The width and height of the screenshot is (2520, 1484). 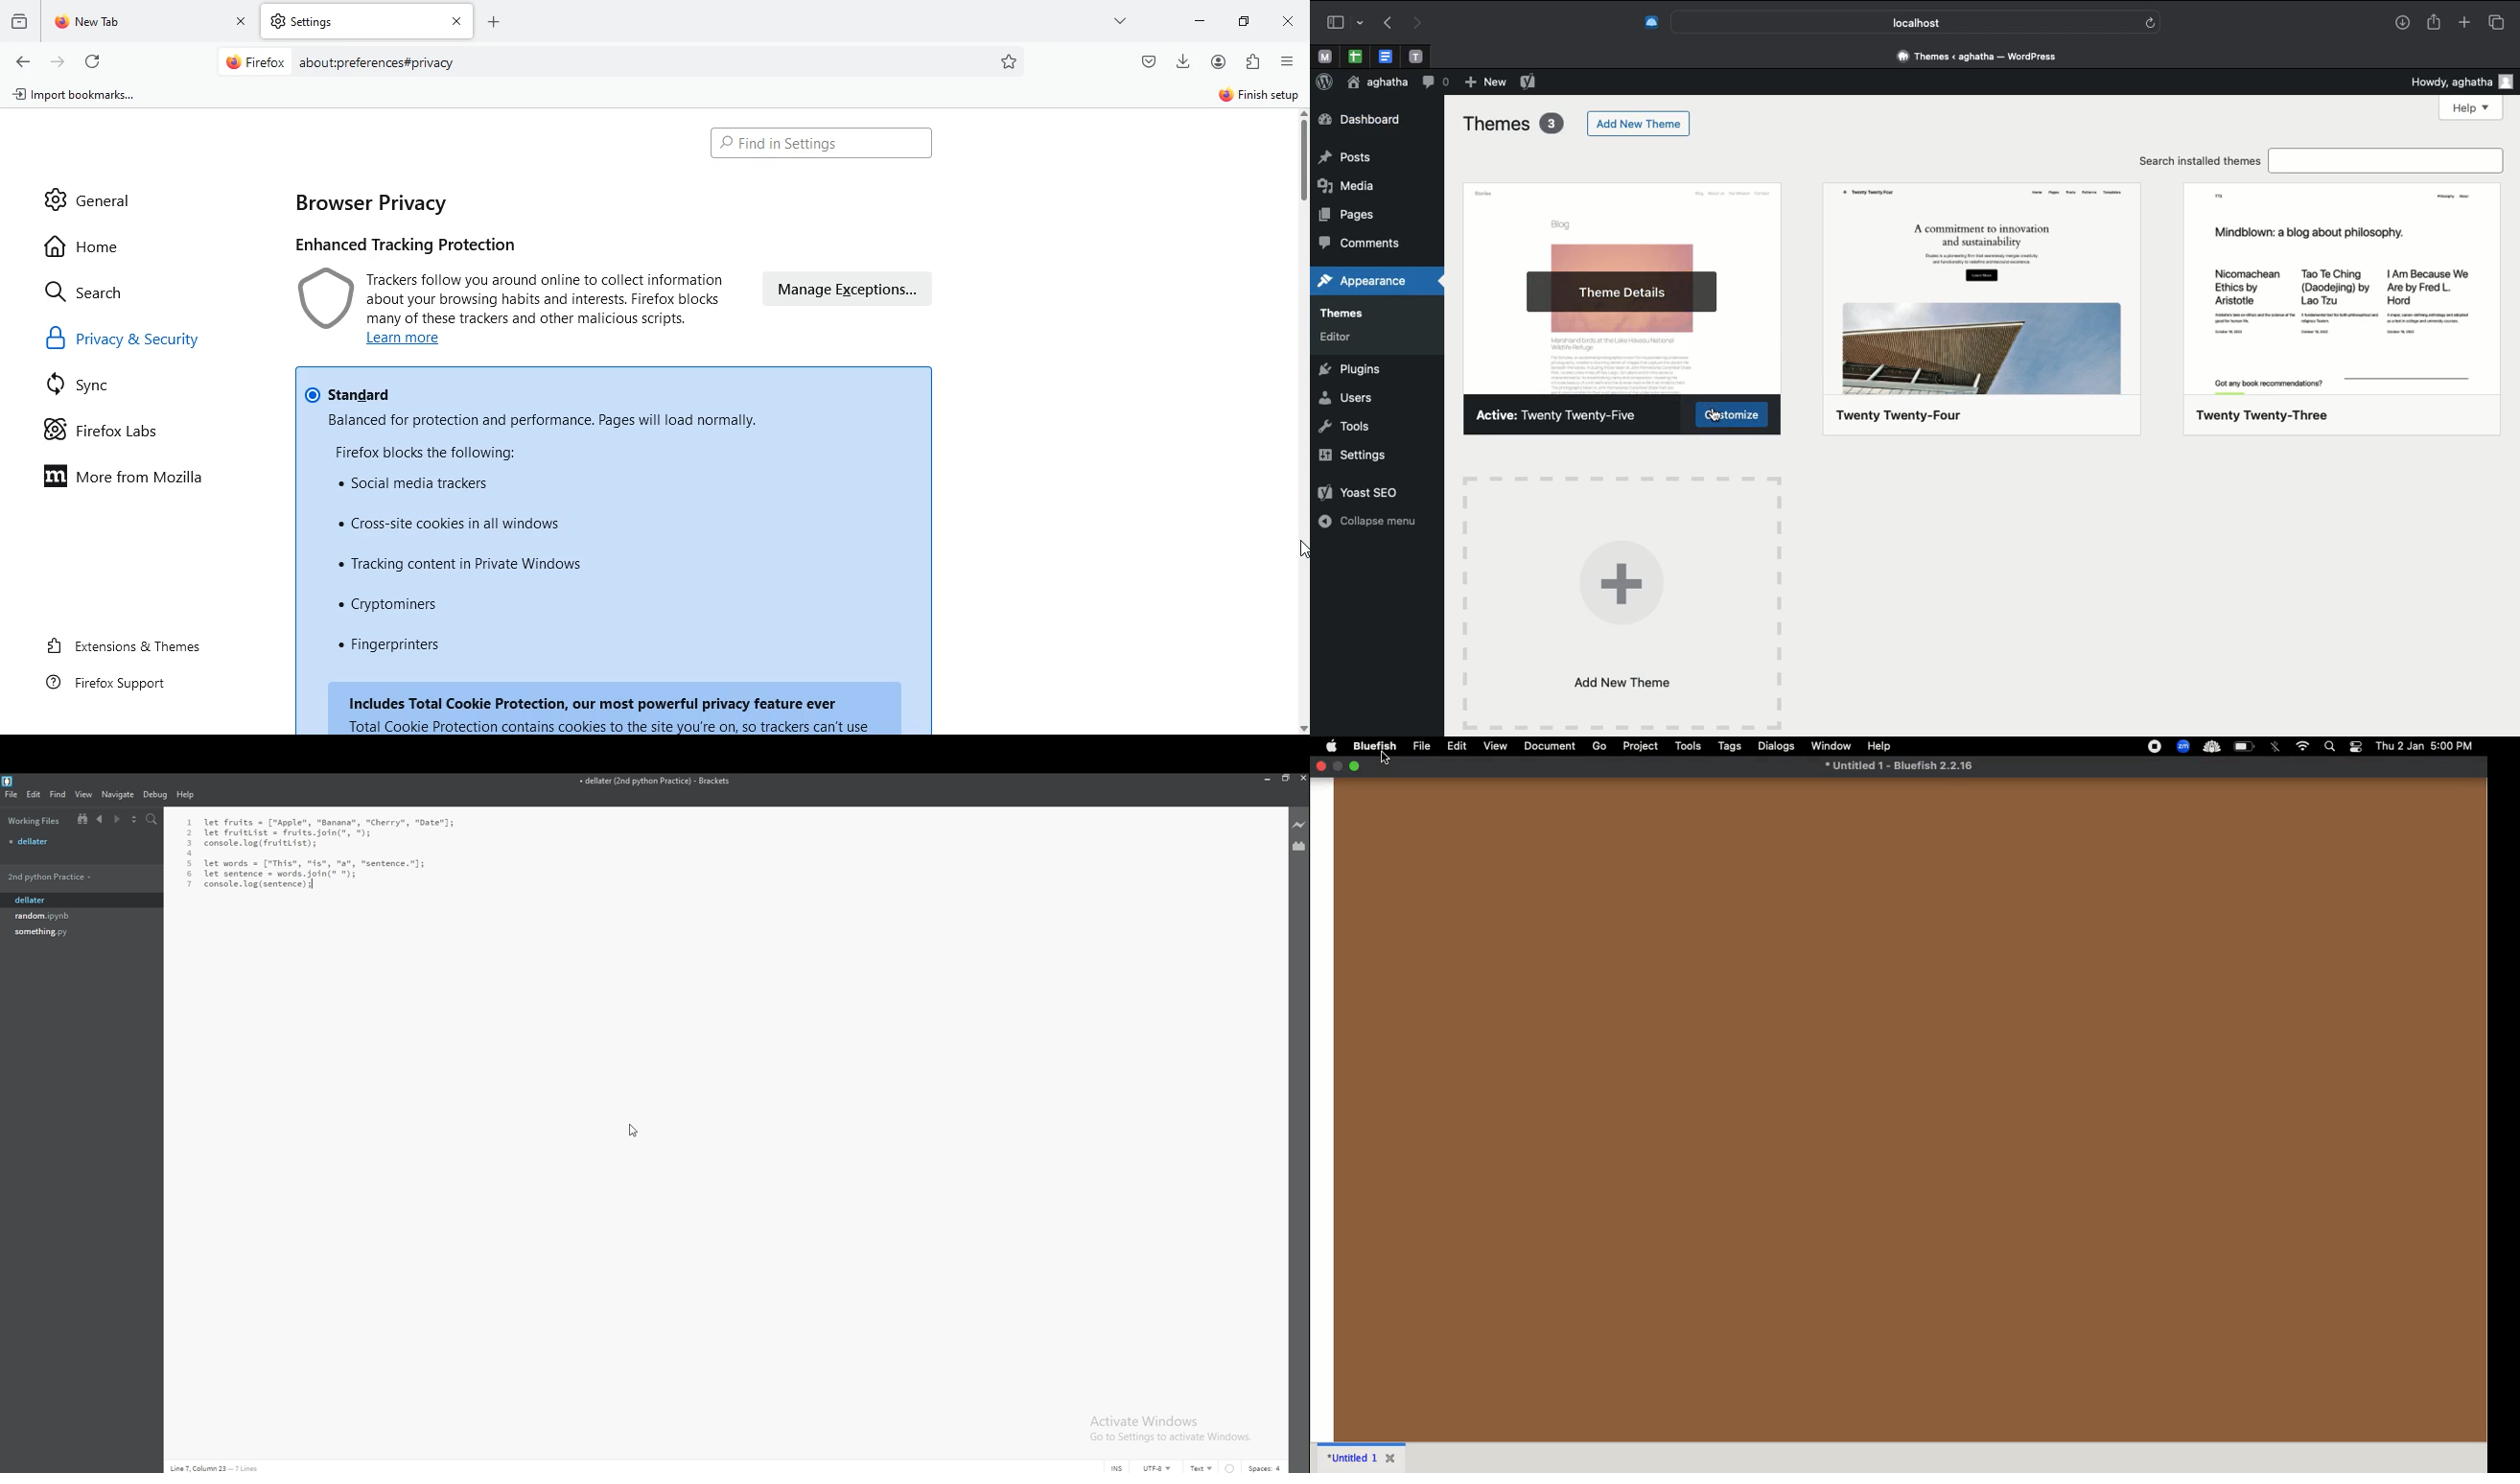 I want to click on resize, so click(x=1285, y=777).